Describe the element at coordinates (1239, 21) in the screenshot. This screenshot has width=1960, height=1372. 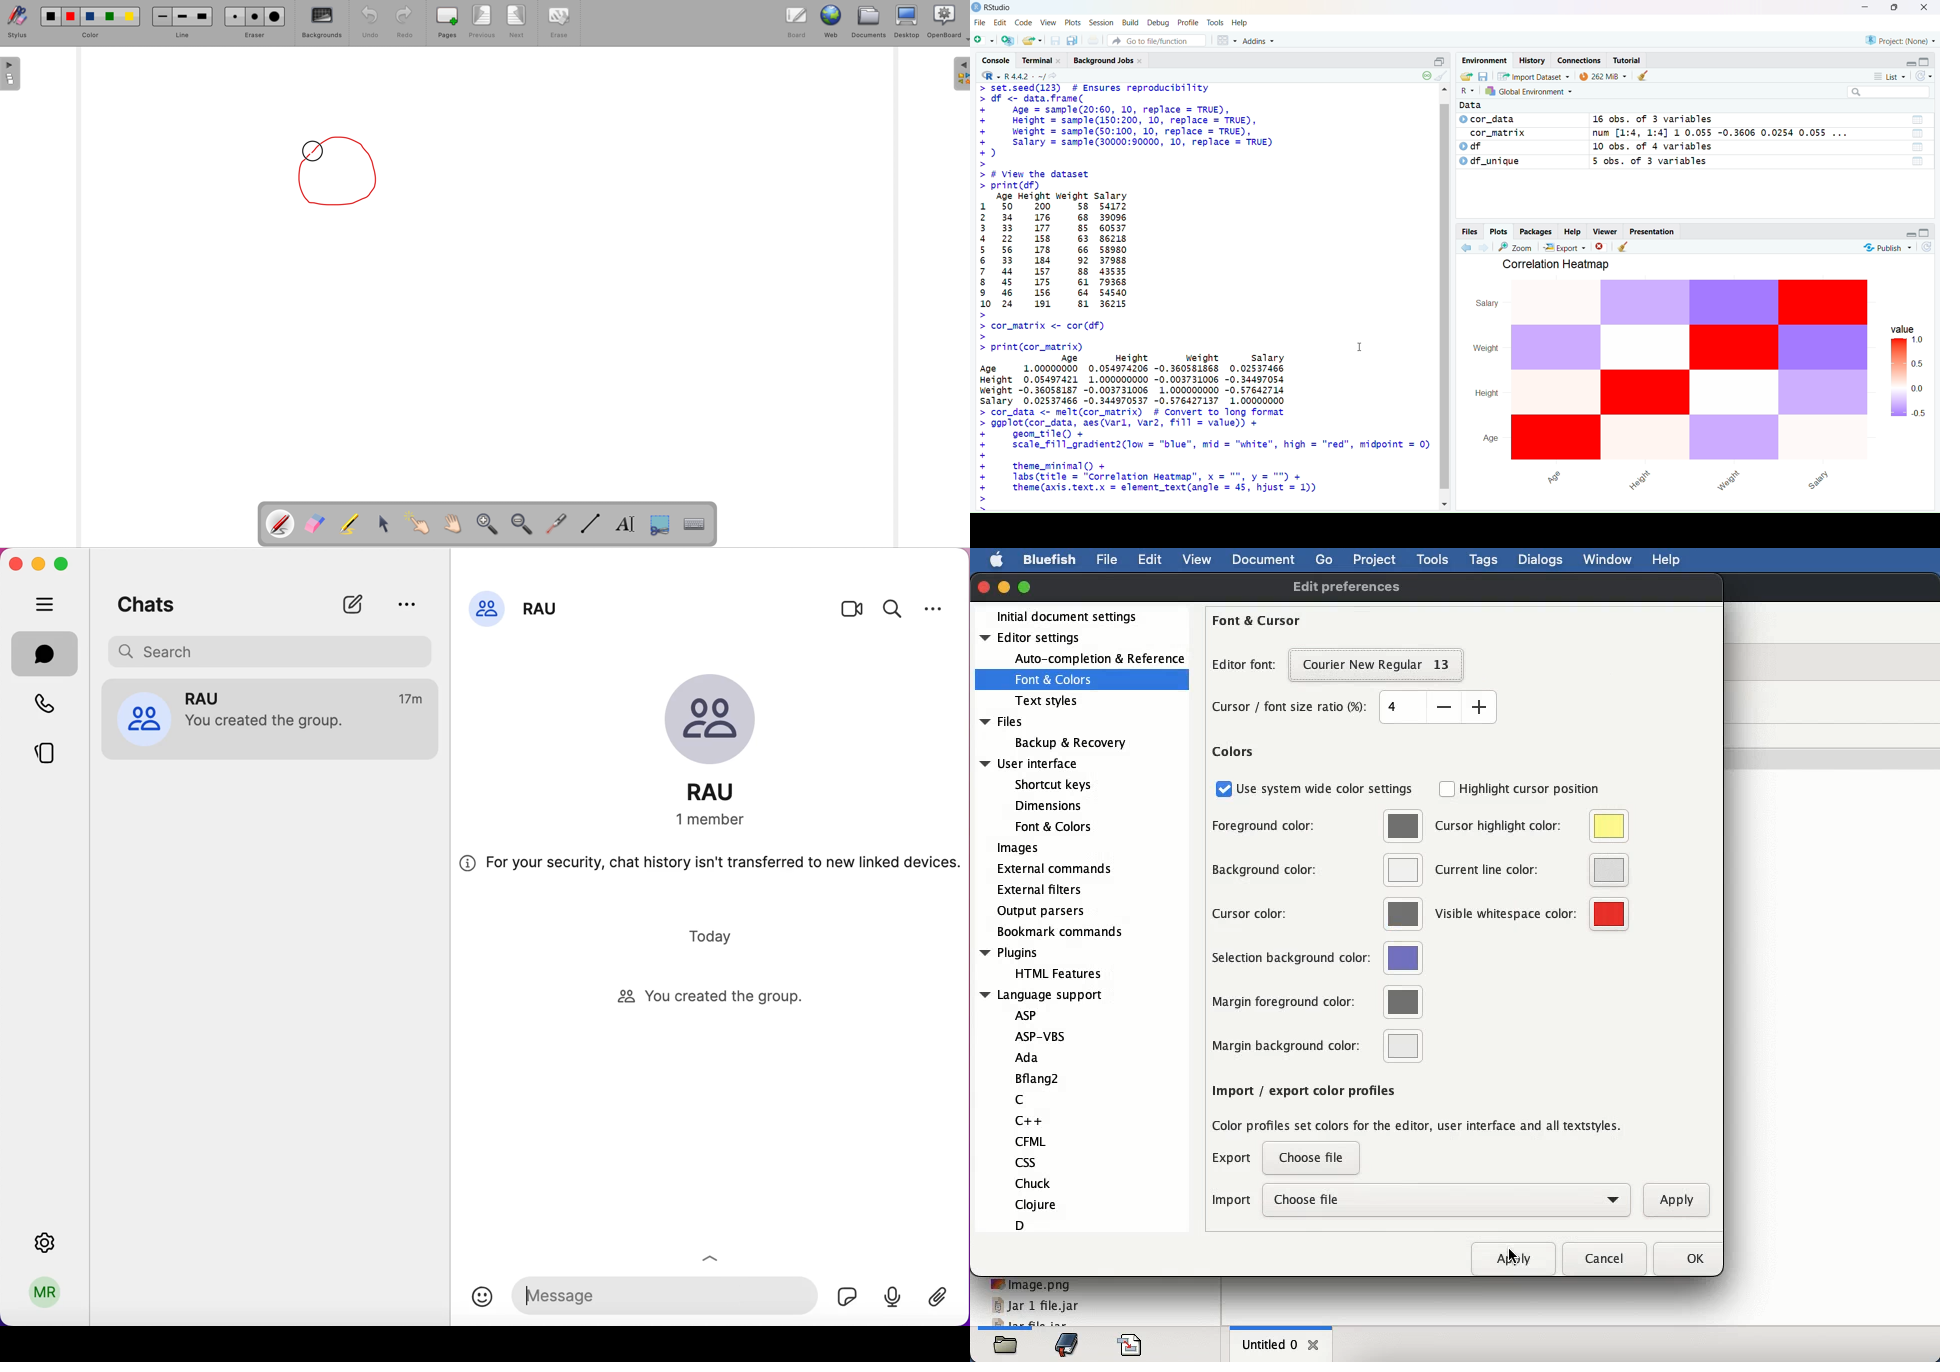
I see `Help` at that location.